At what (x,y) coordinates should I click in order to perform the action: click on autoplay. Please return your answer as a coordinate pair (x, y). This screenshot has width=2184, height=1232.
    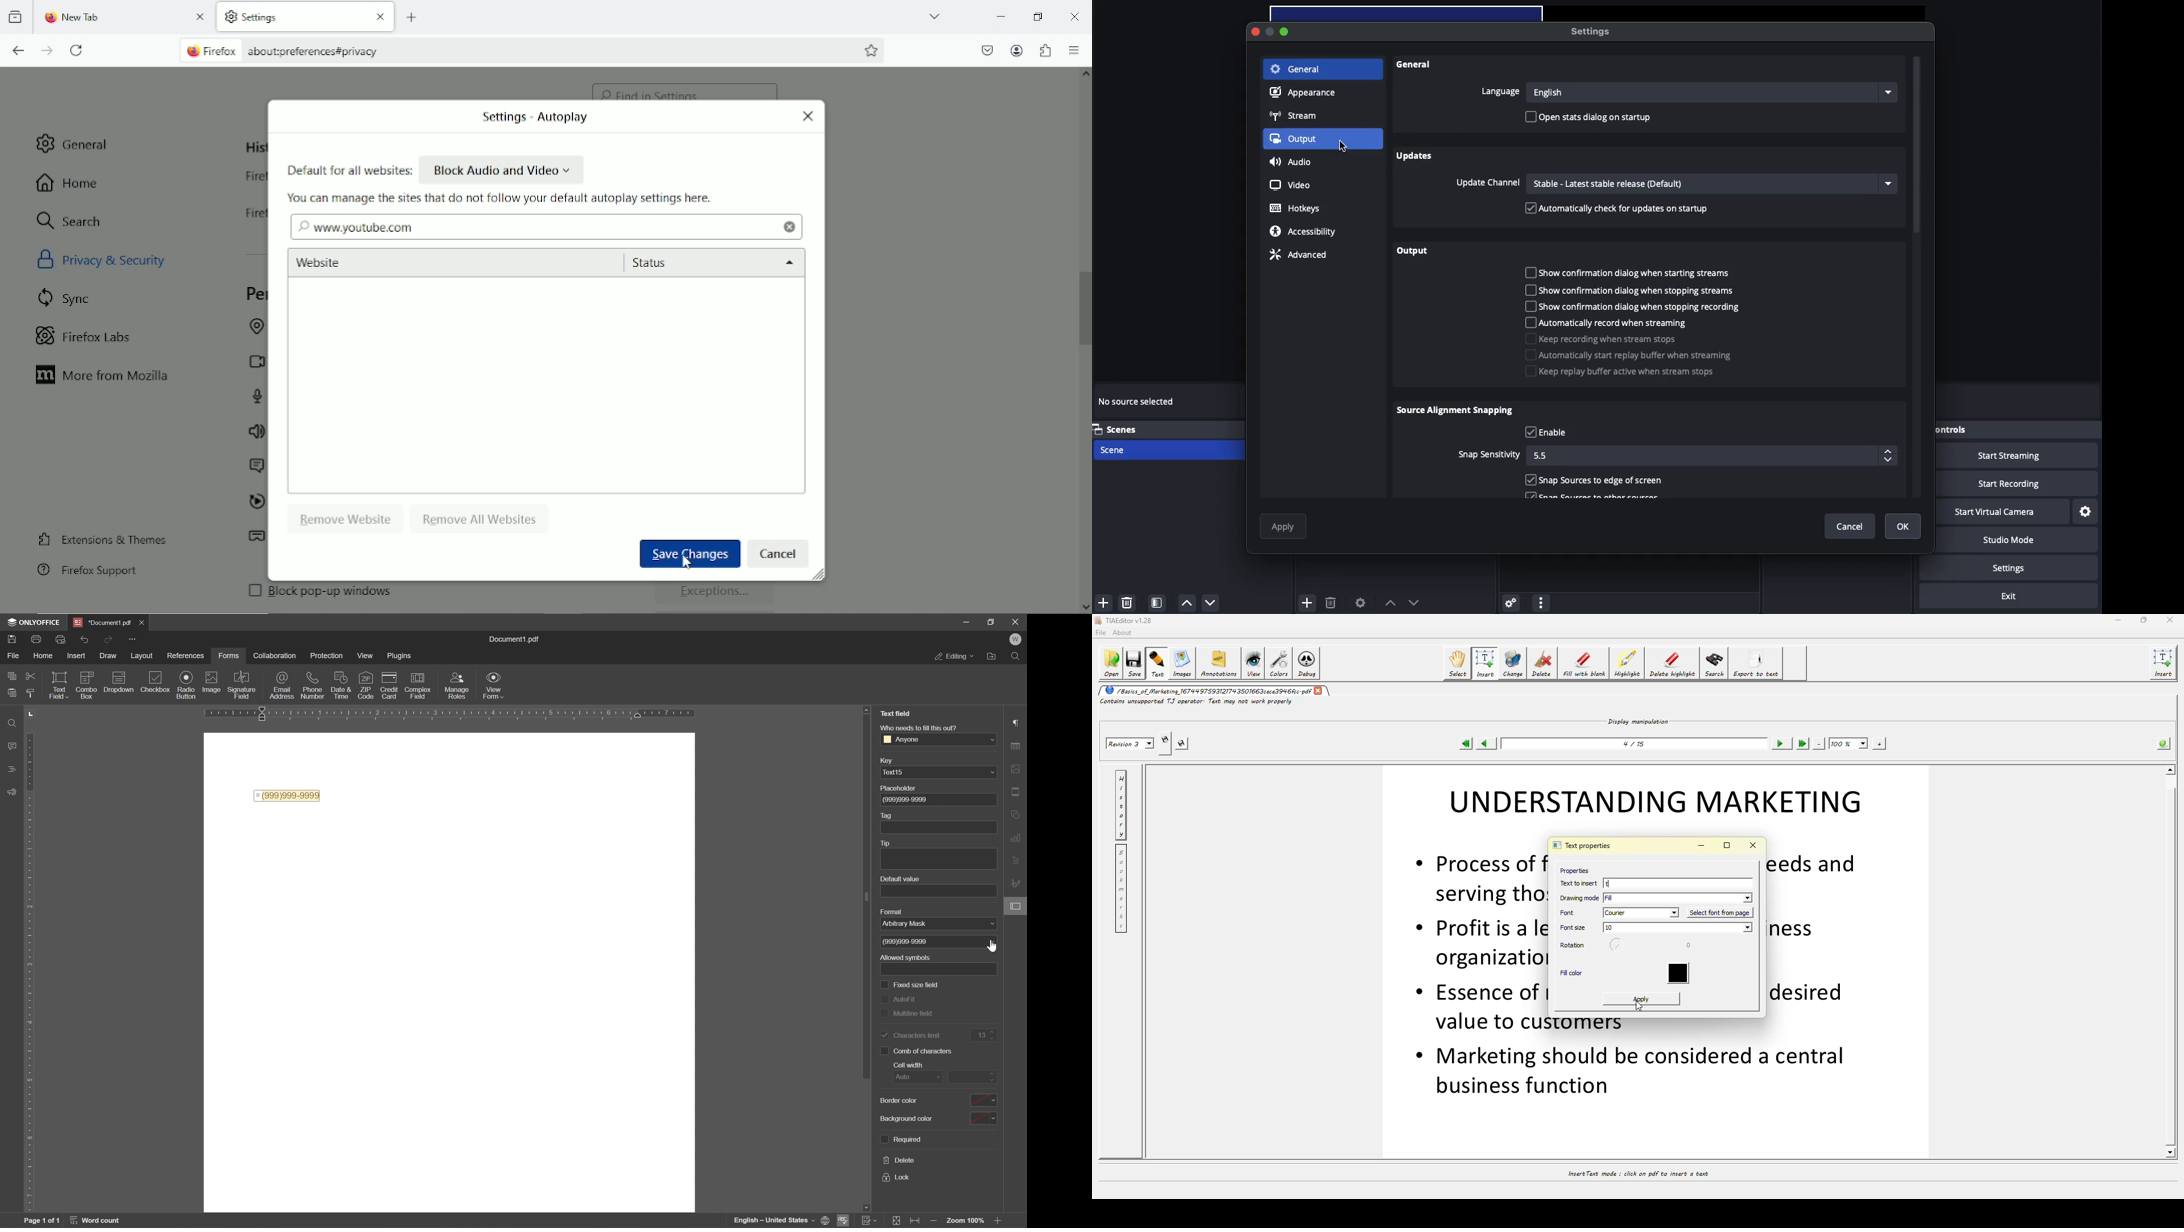
    Looking at the image, I should click on (255, 503).